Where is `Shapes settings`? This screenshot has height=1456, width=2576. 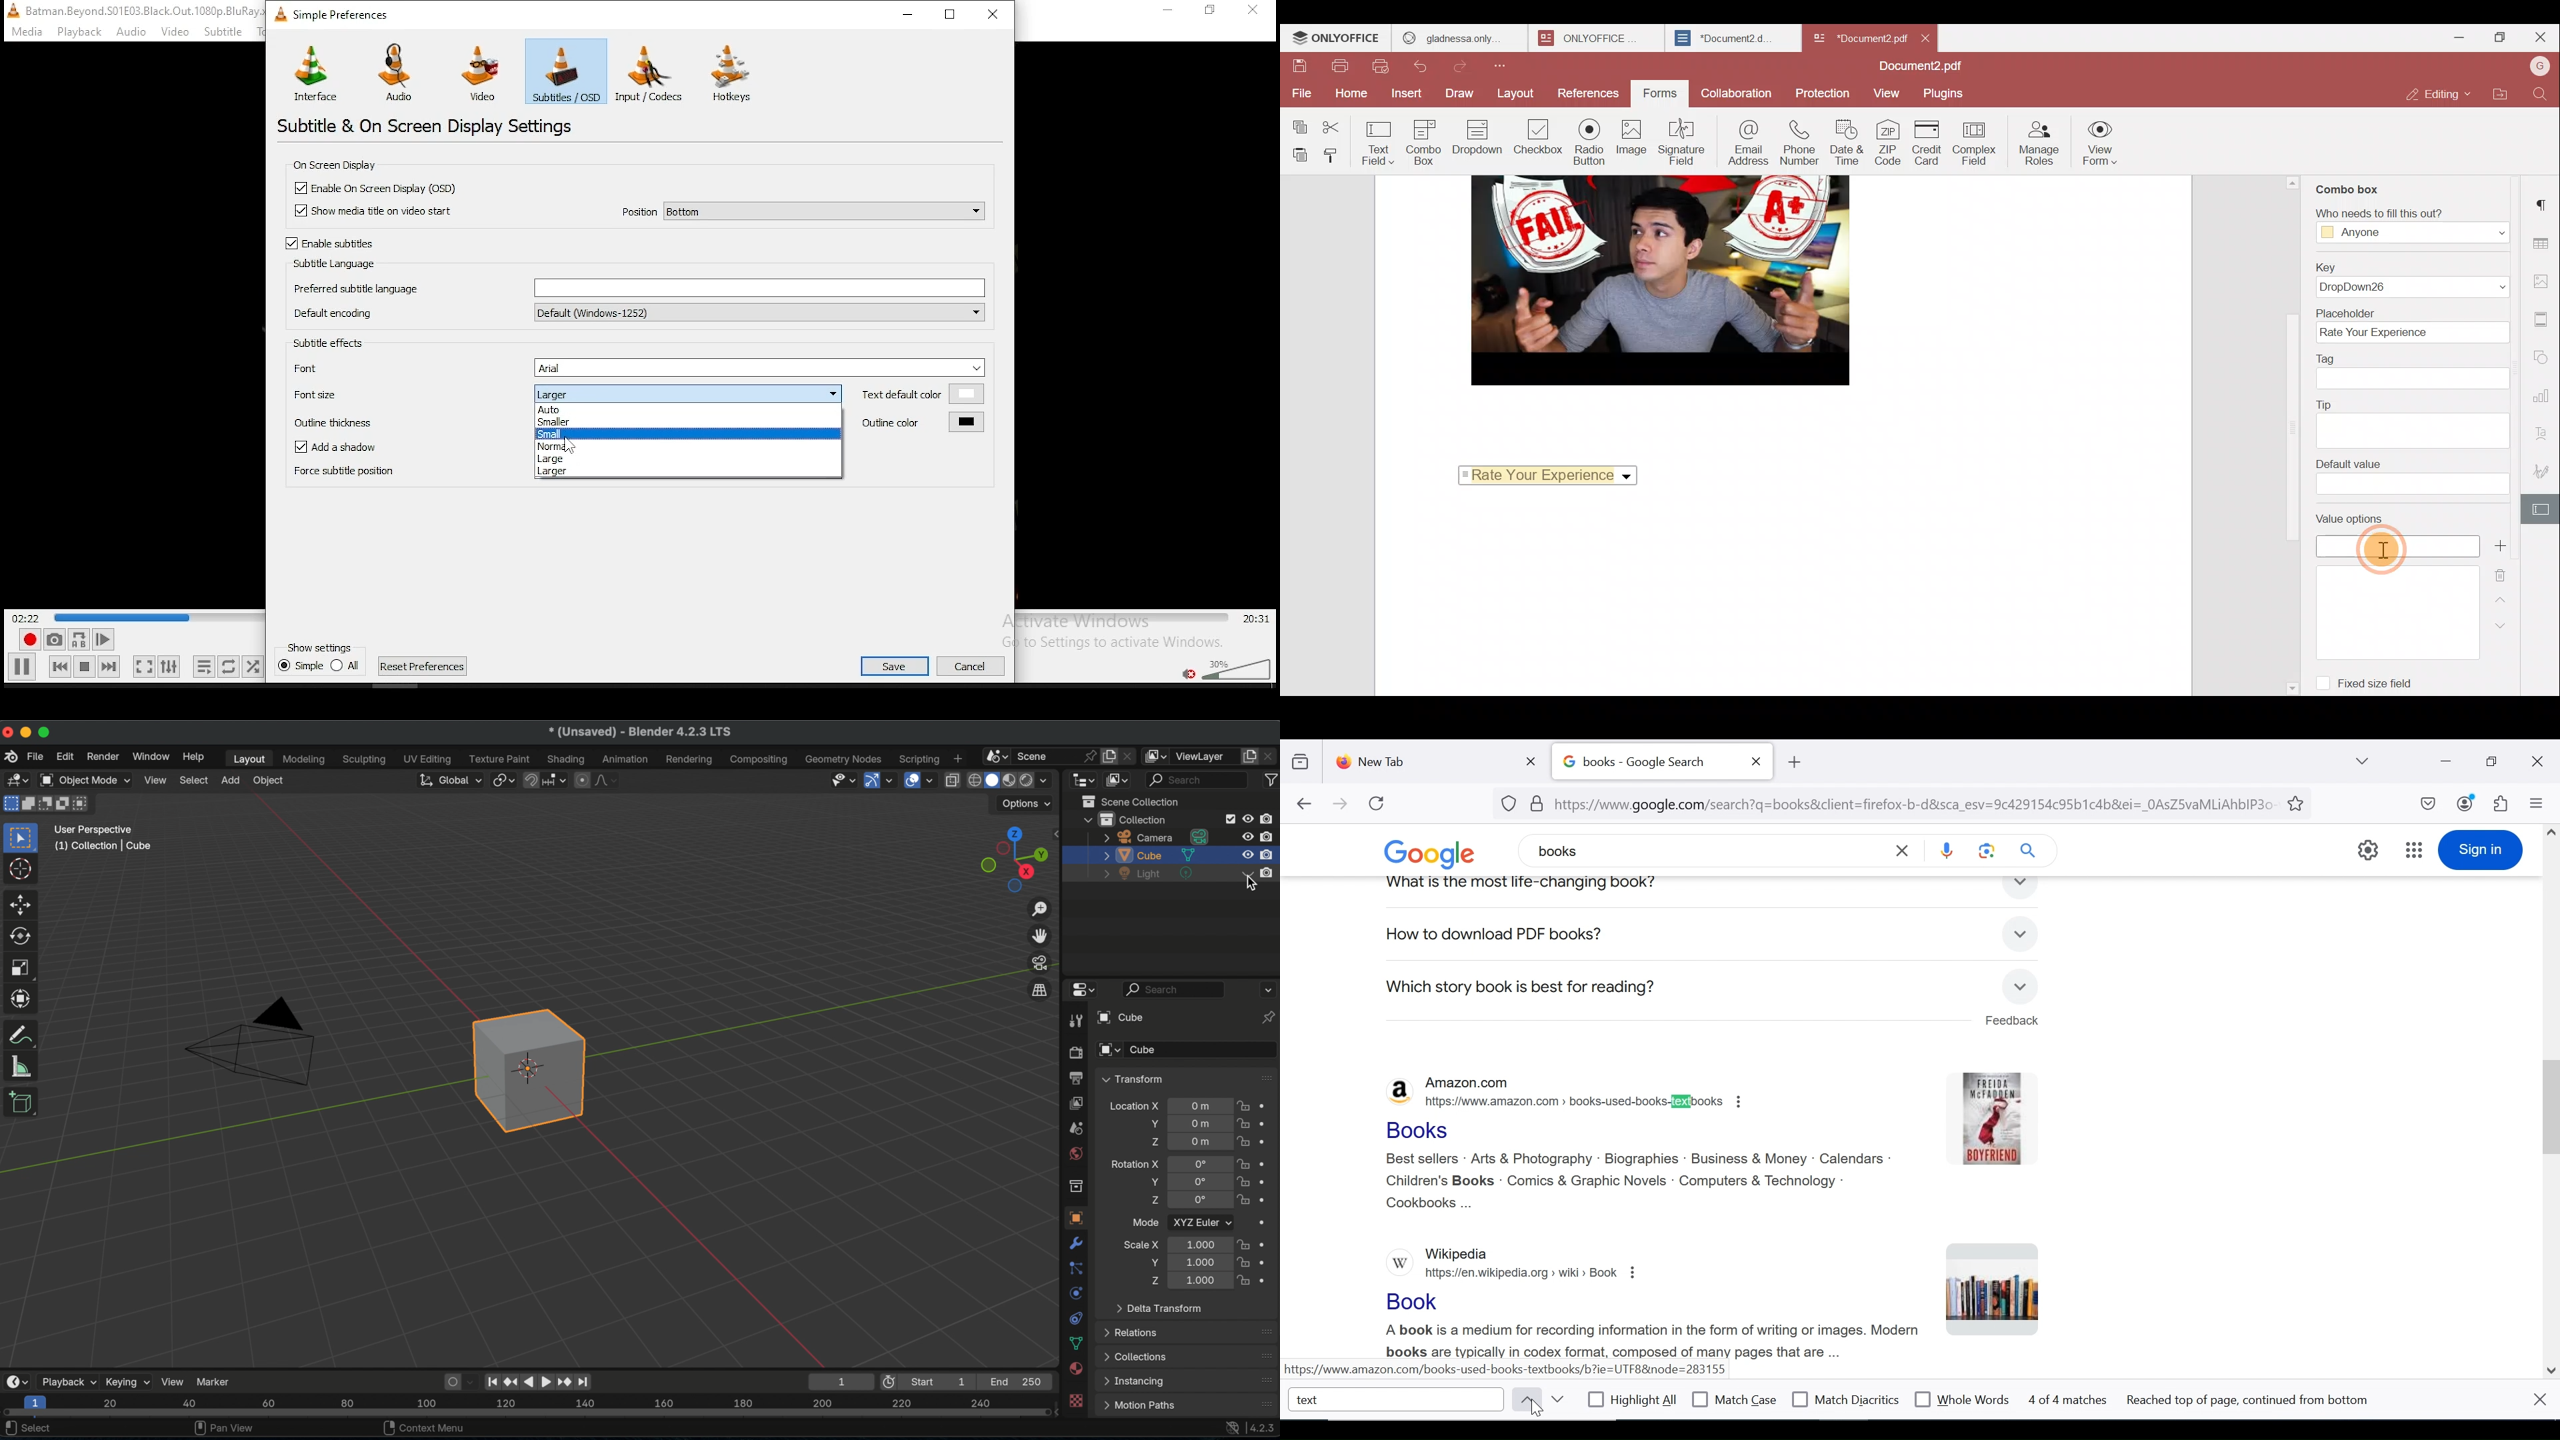 Shapes settings is located at coordinates (2545, 355).